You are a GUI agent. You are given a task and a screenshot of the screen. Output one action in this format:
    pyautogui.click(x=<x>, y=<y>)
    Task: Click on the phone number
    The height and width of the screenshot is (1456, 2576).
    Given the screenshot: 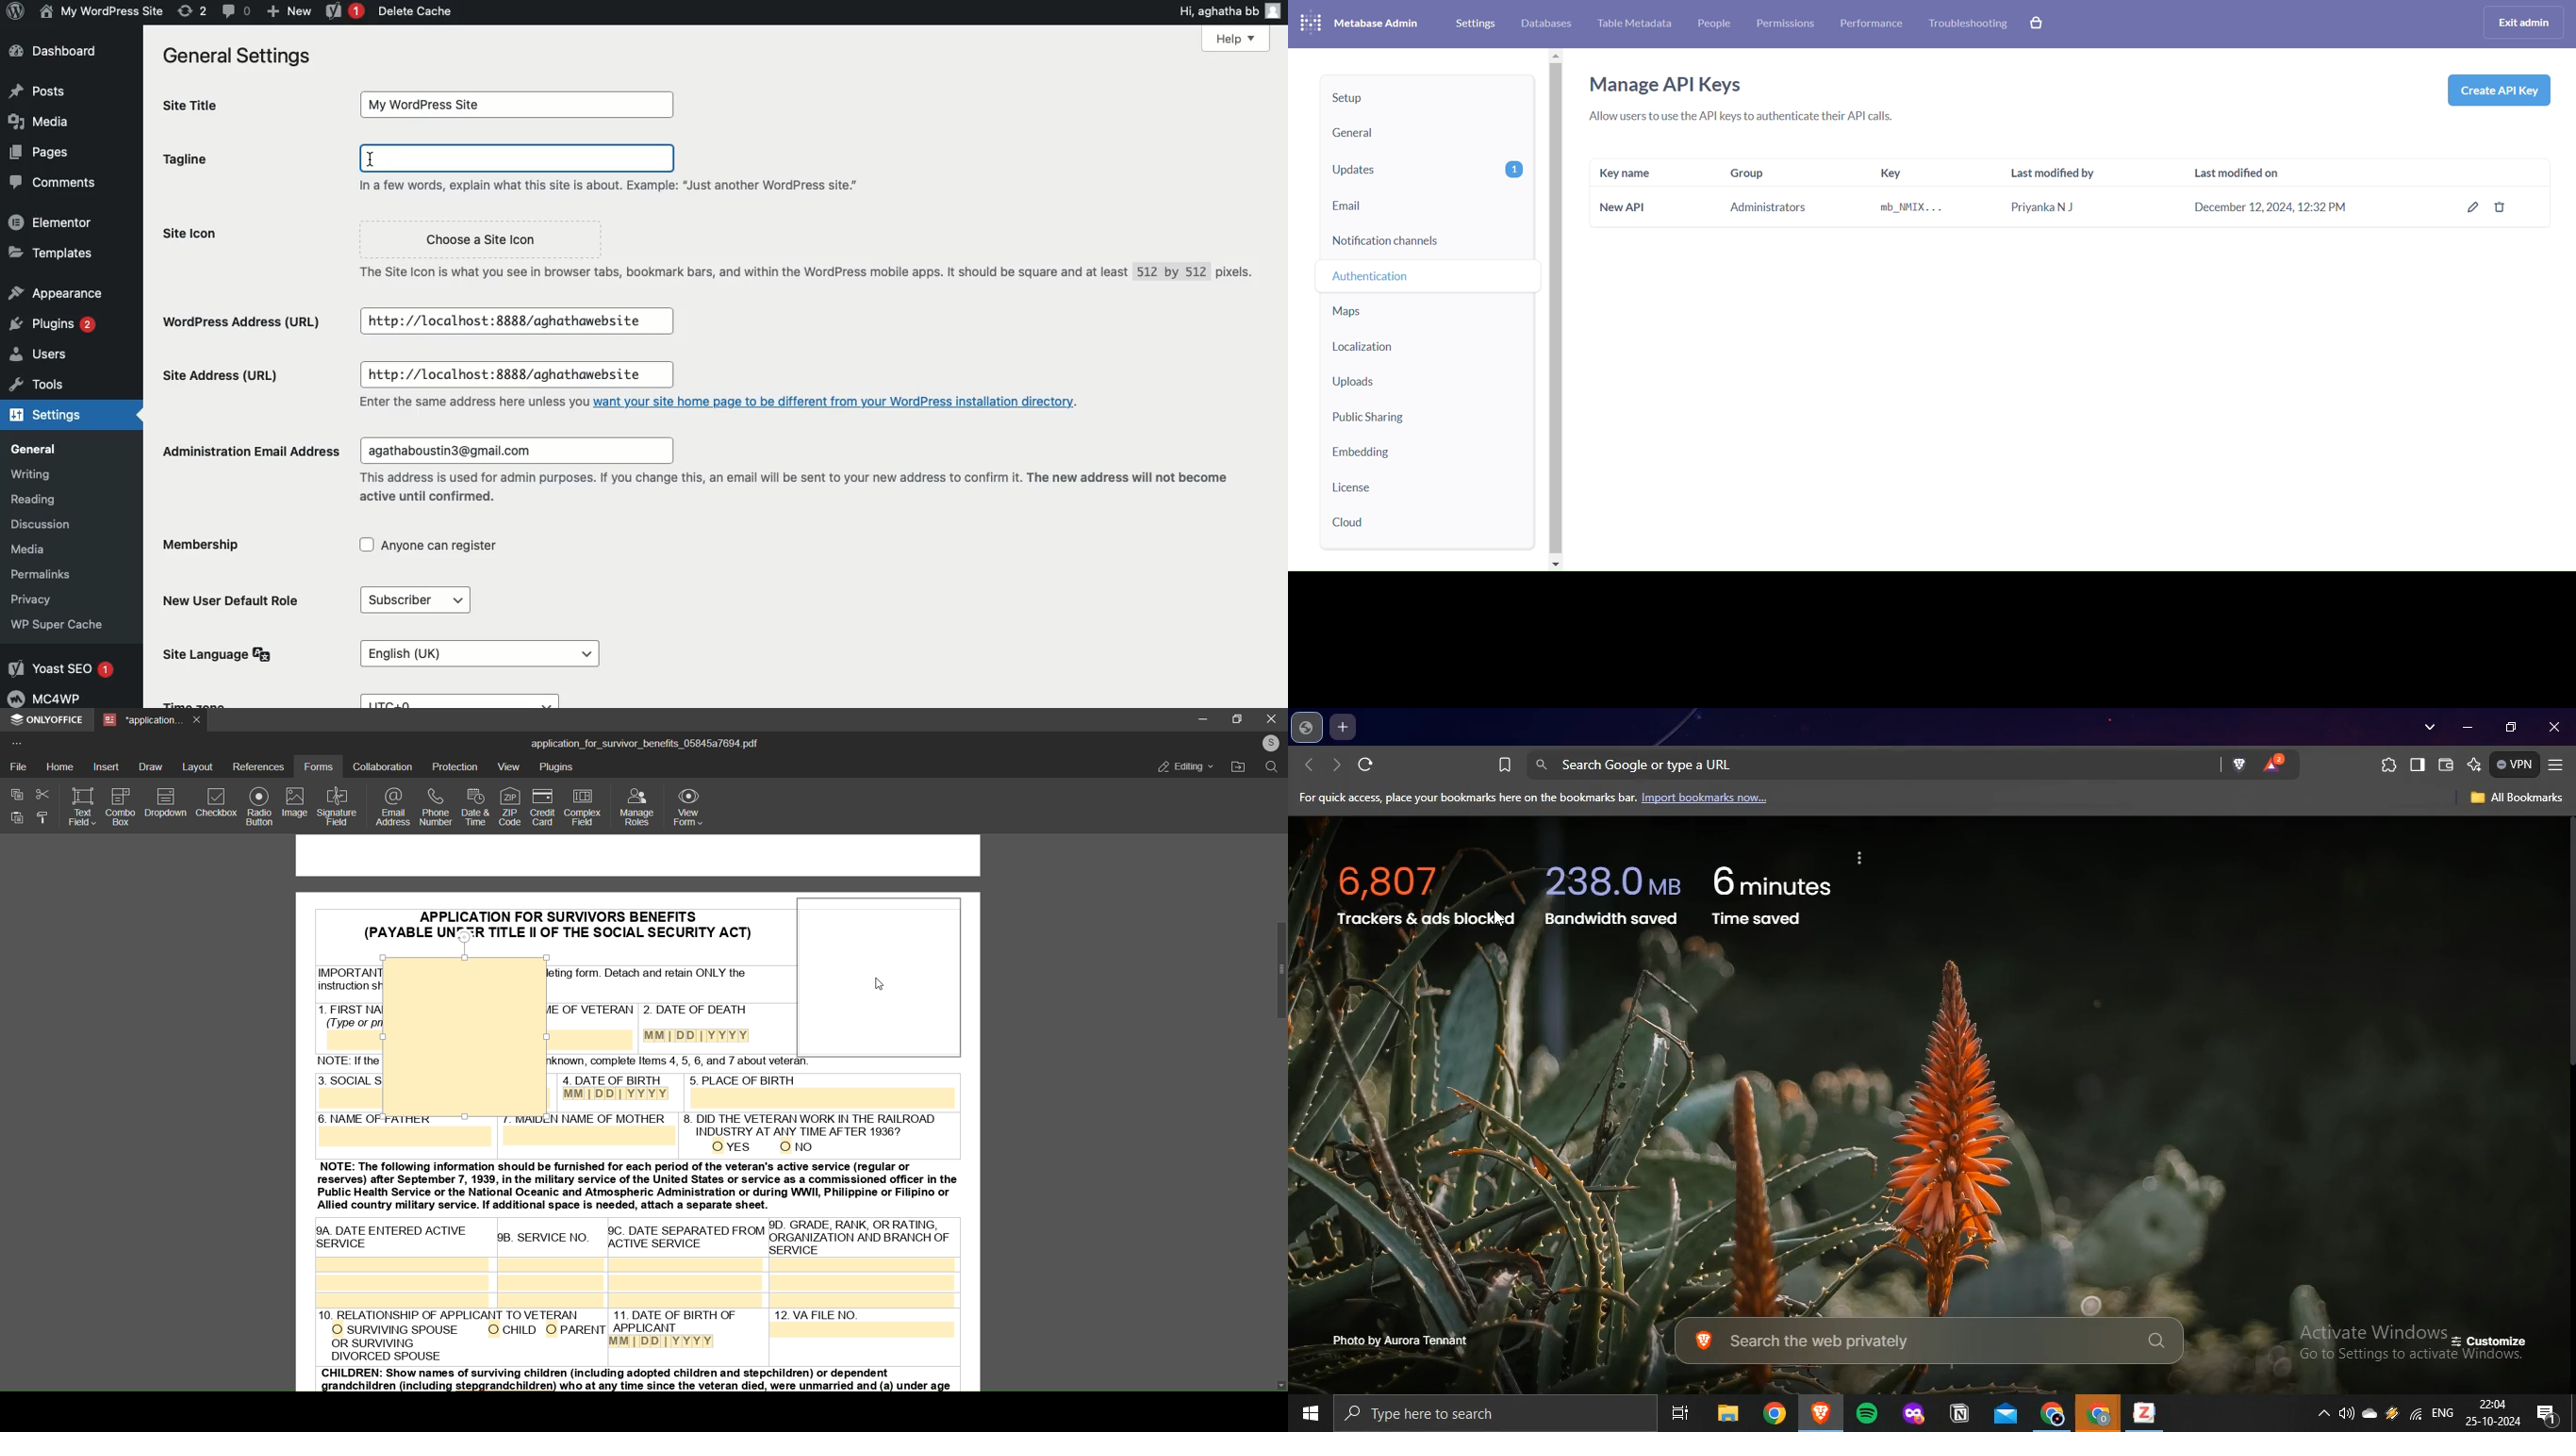 What is the action you would take?
    pyautogui.click(x=433, y=809)
    